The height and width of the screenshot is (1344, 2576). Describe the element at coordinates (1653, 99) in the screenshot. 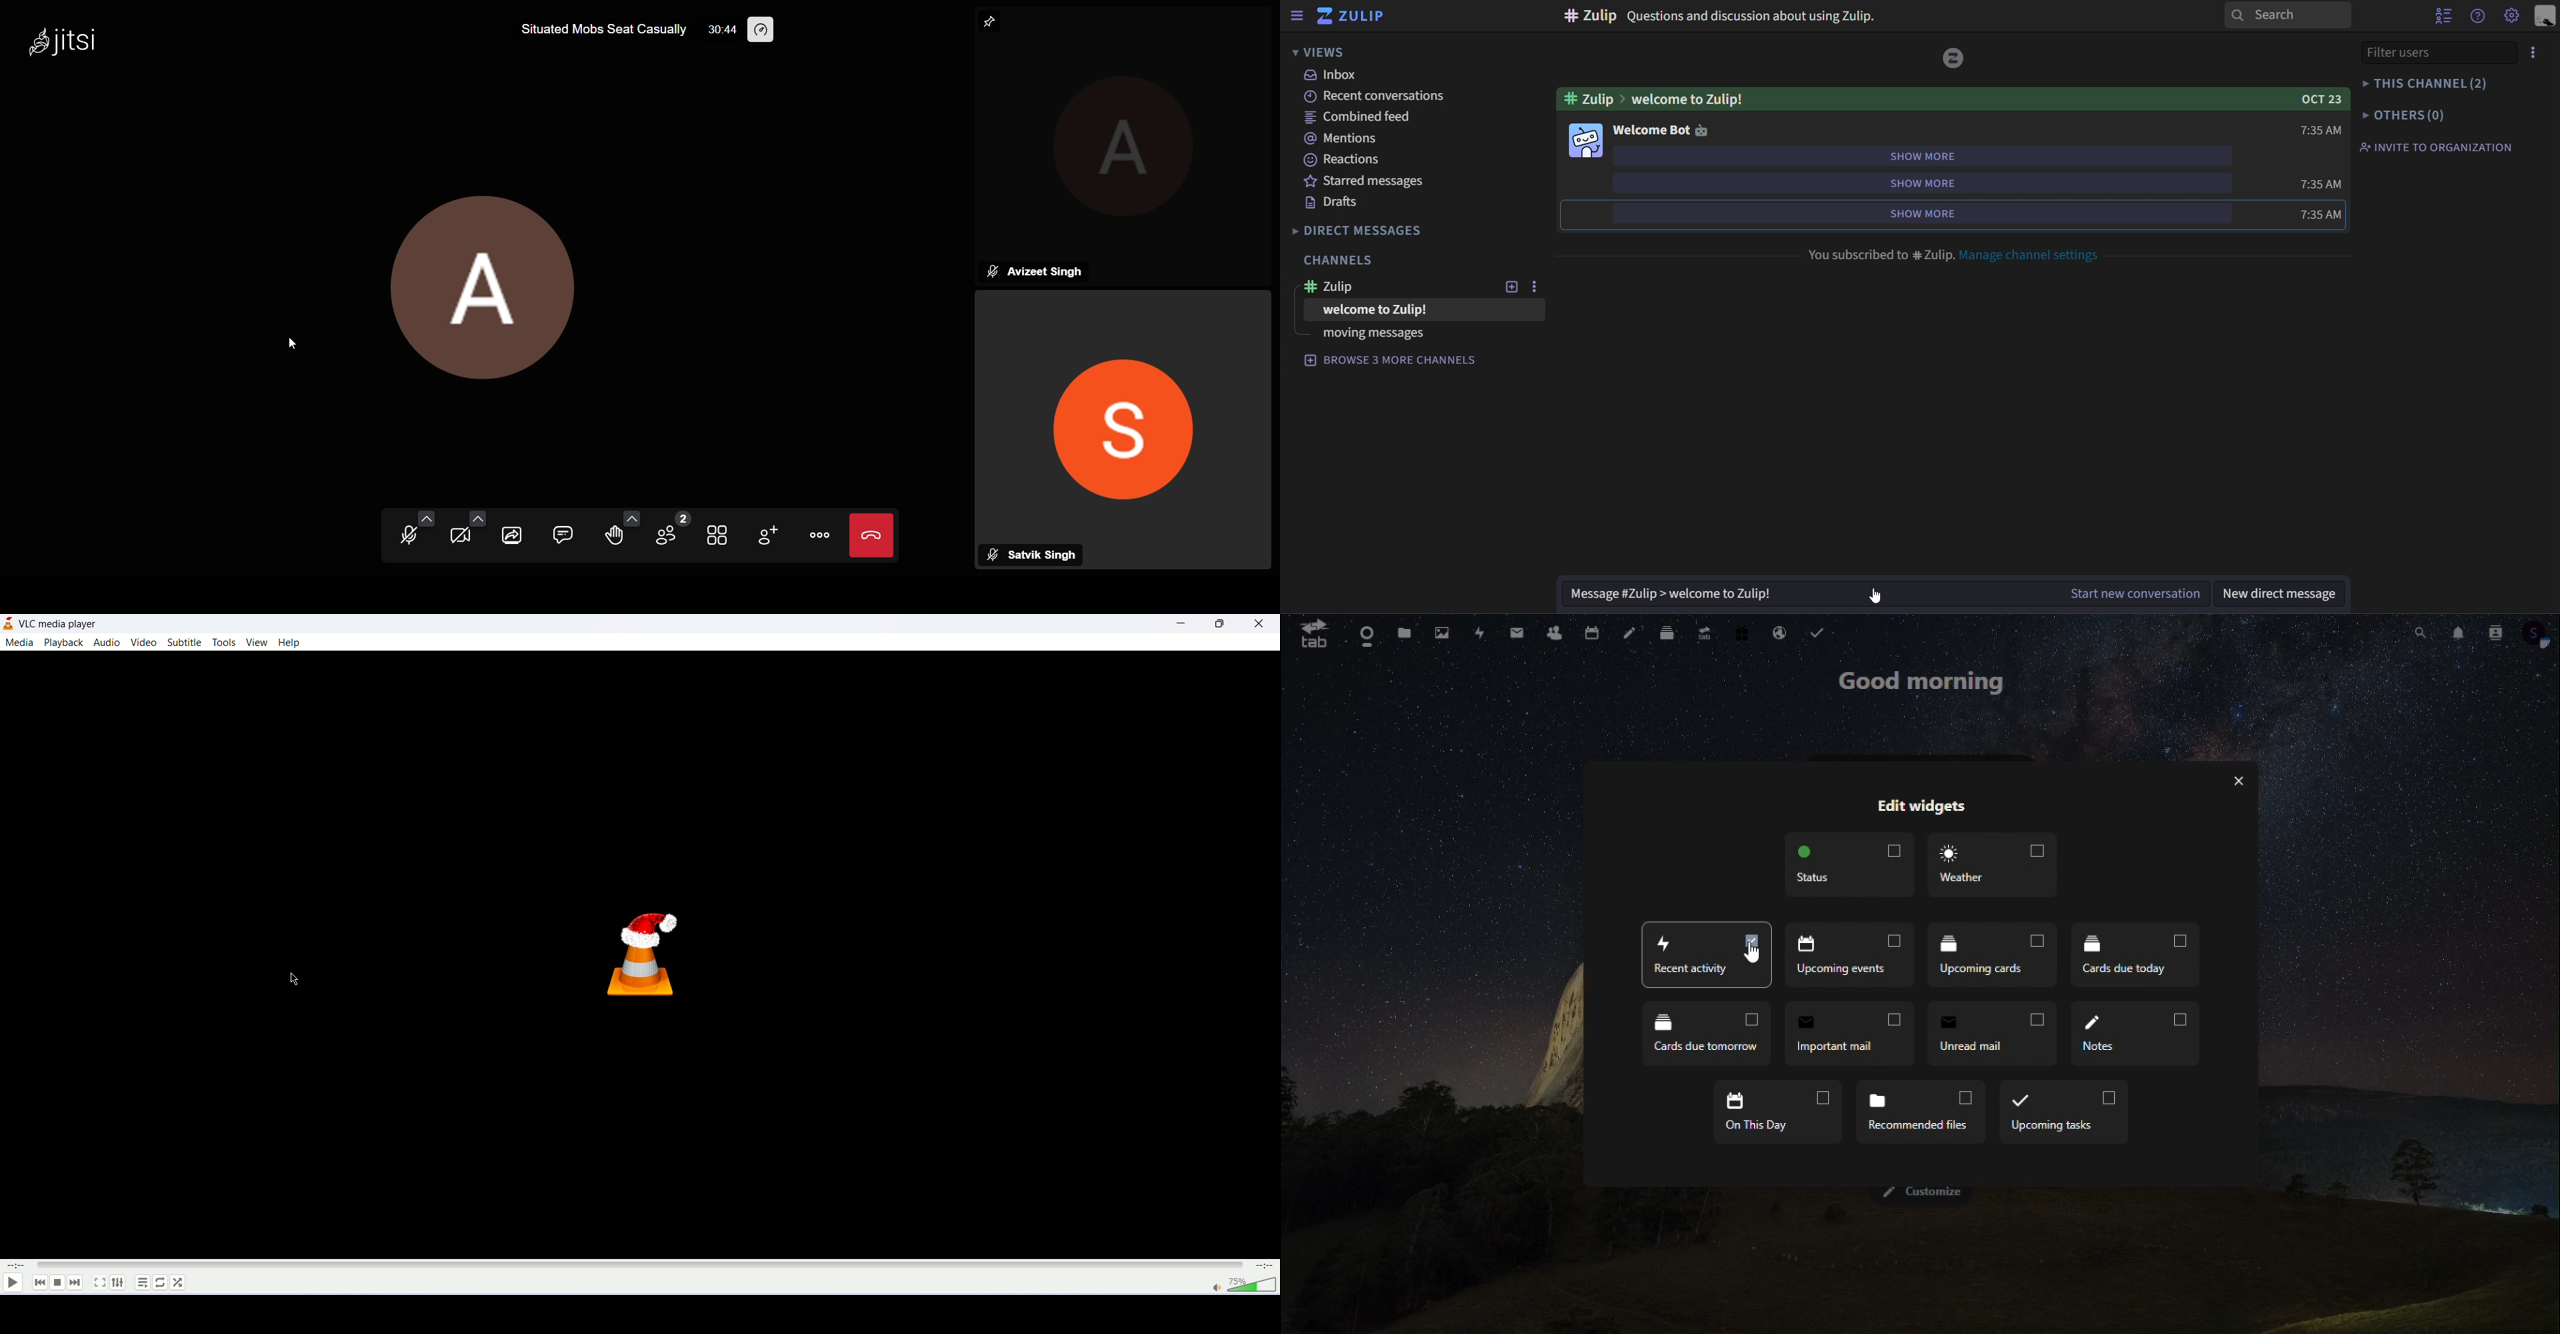

I see `#Zulip>welcome to Zulip` at that location.